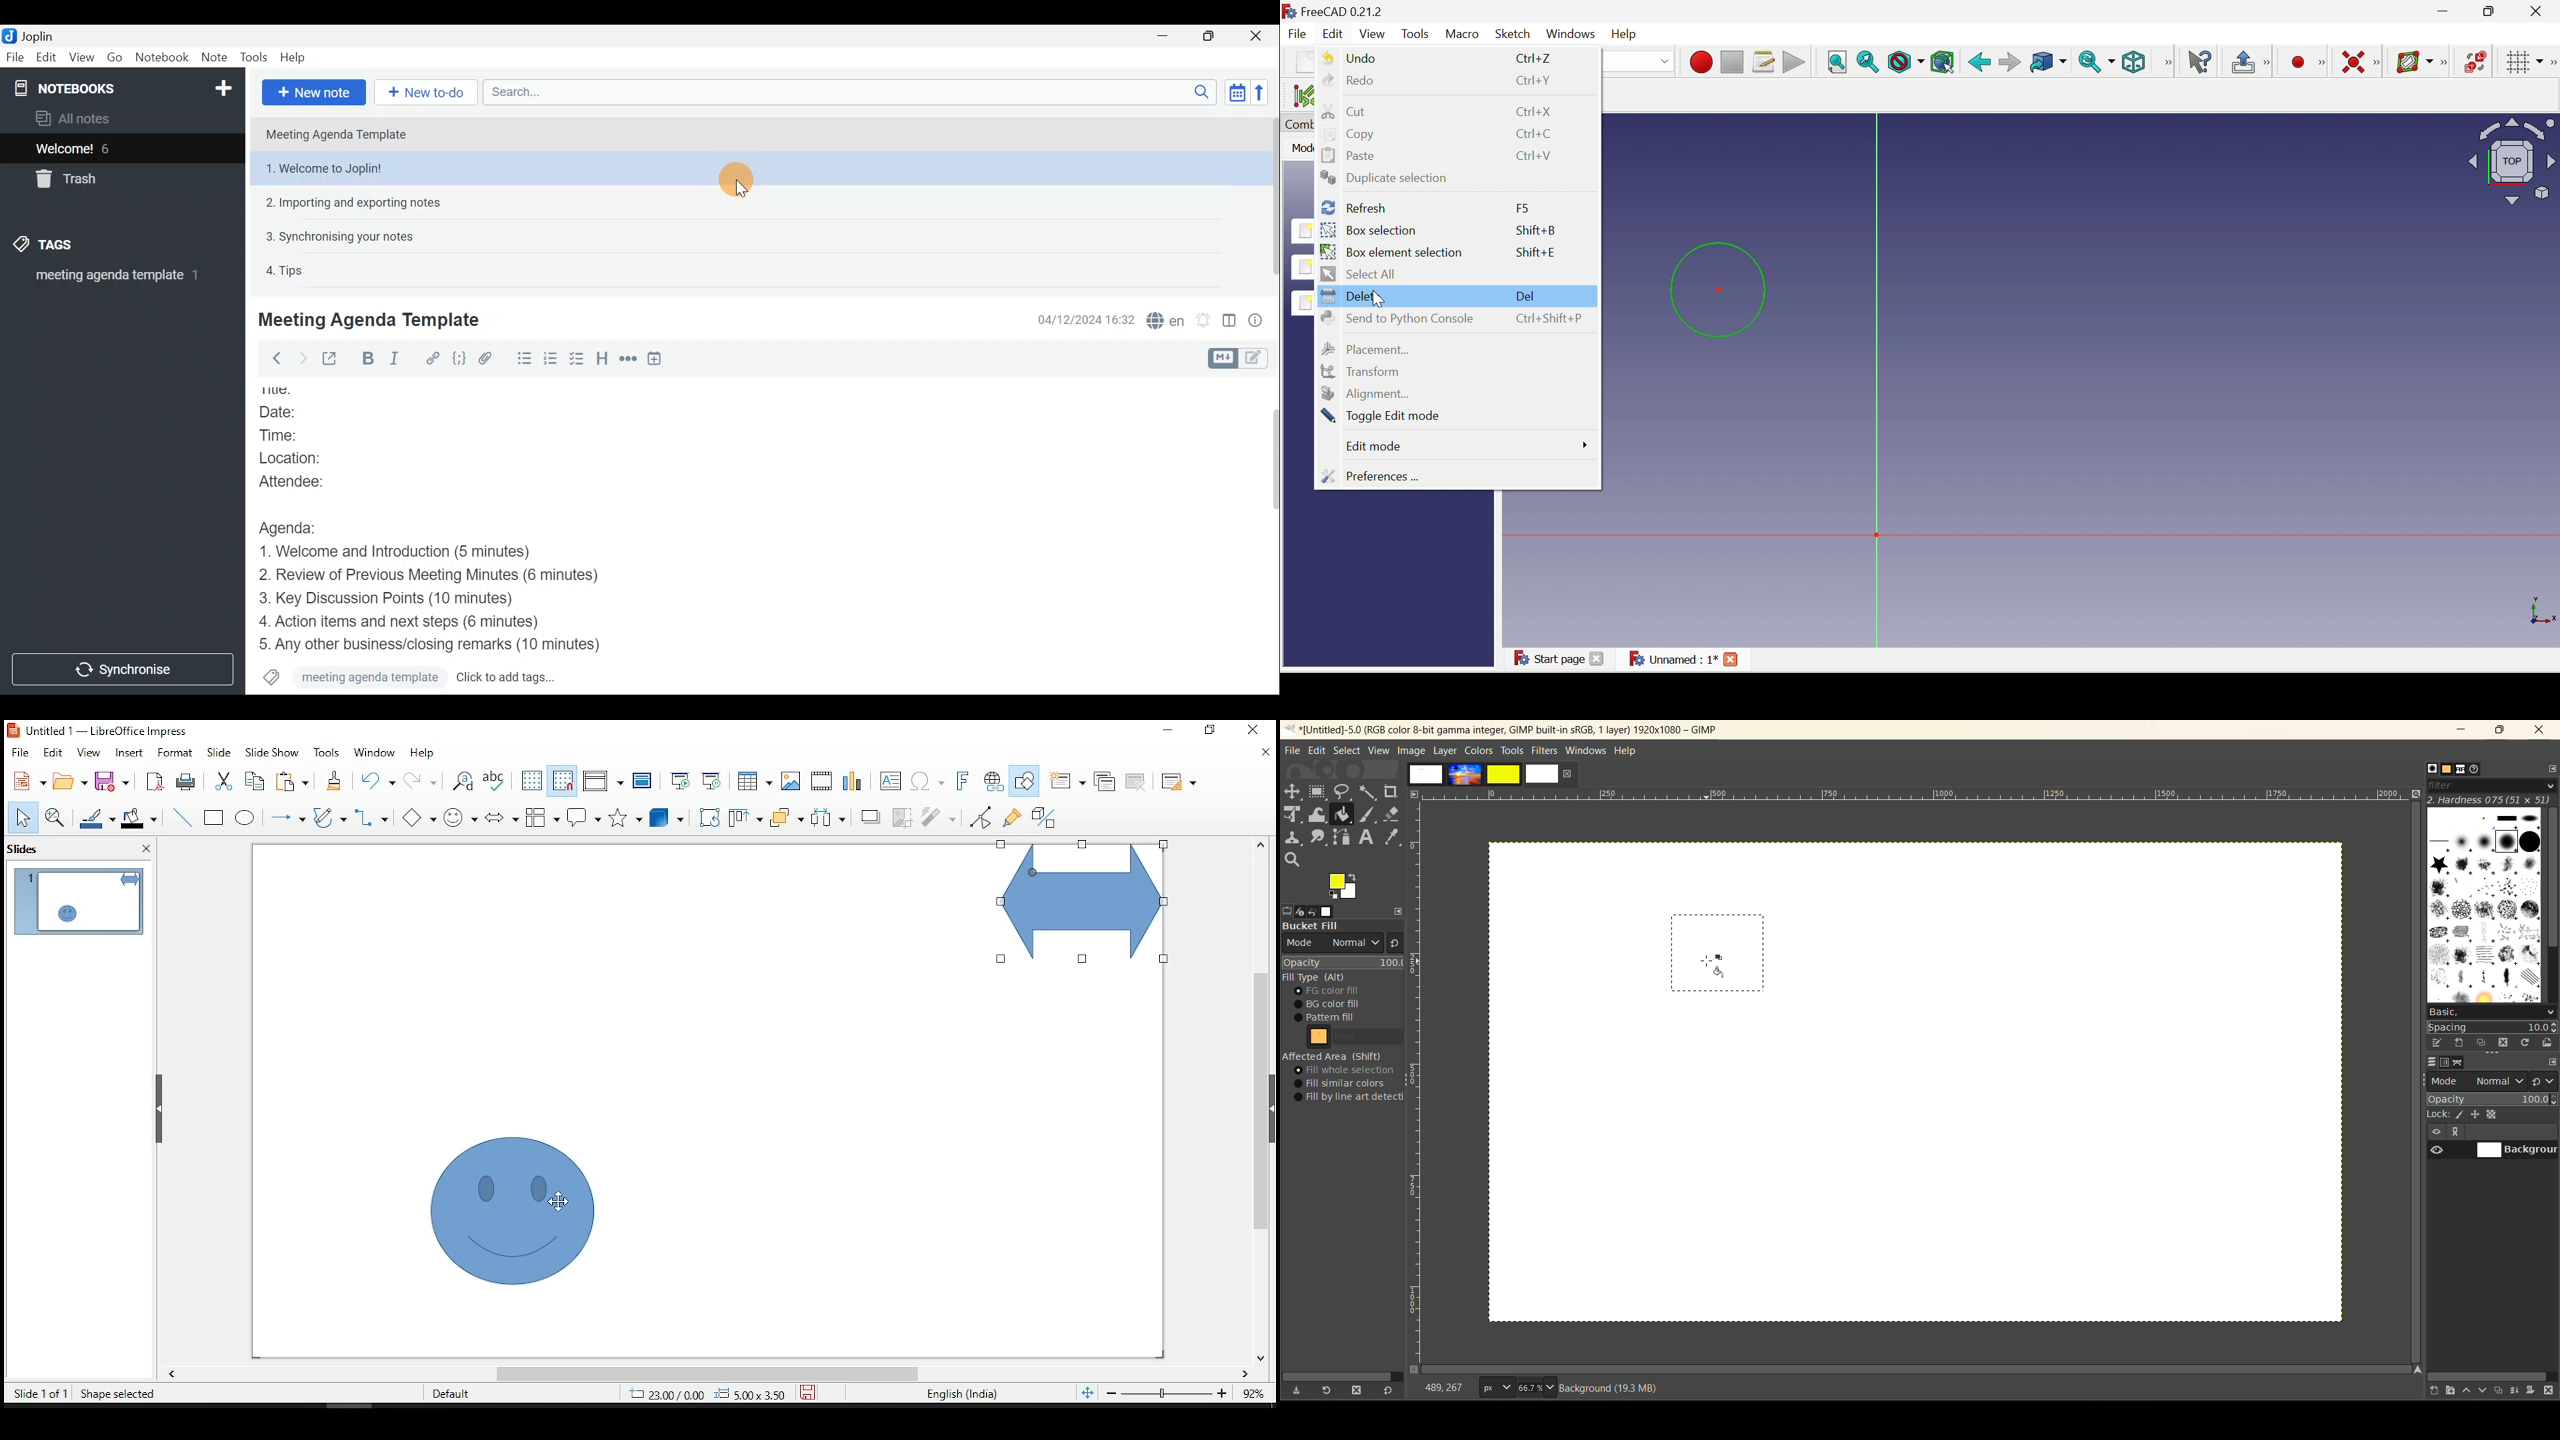 Image resolution: width=2576 pixels, height=1456 pixels. Describe the element at coordinates (2243, 61) in the screenshot. I see `Leave sketch` at that location.